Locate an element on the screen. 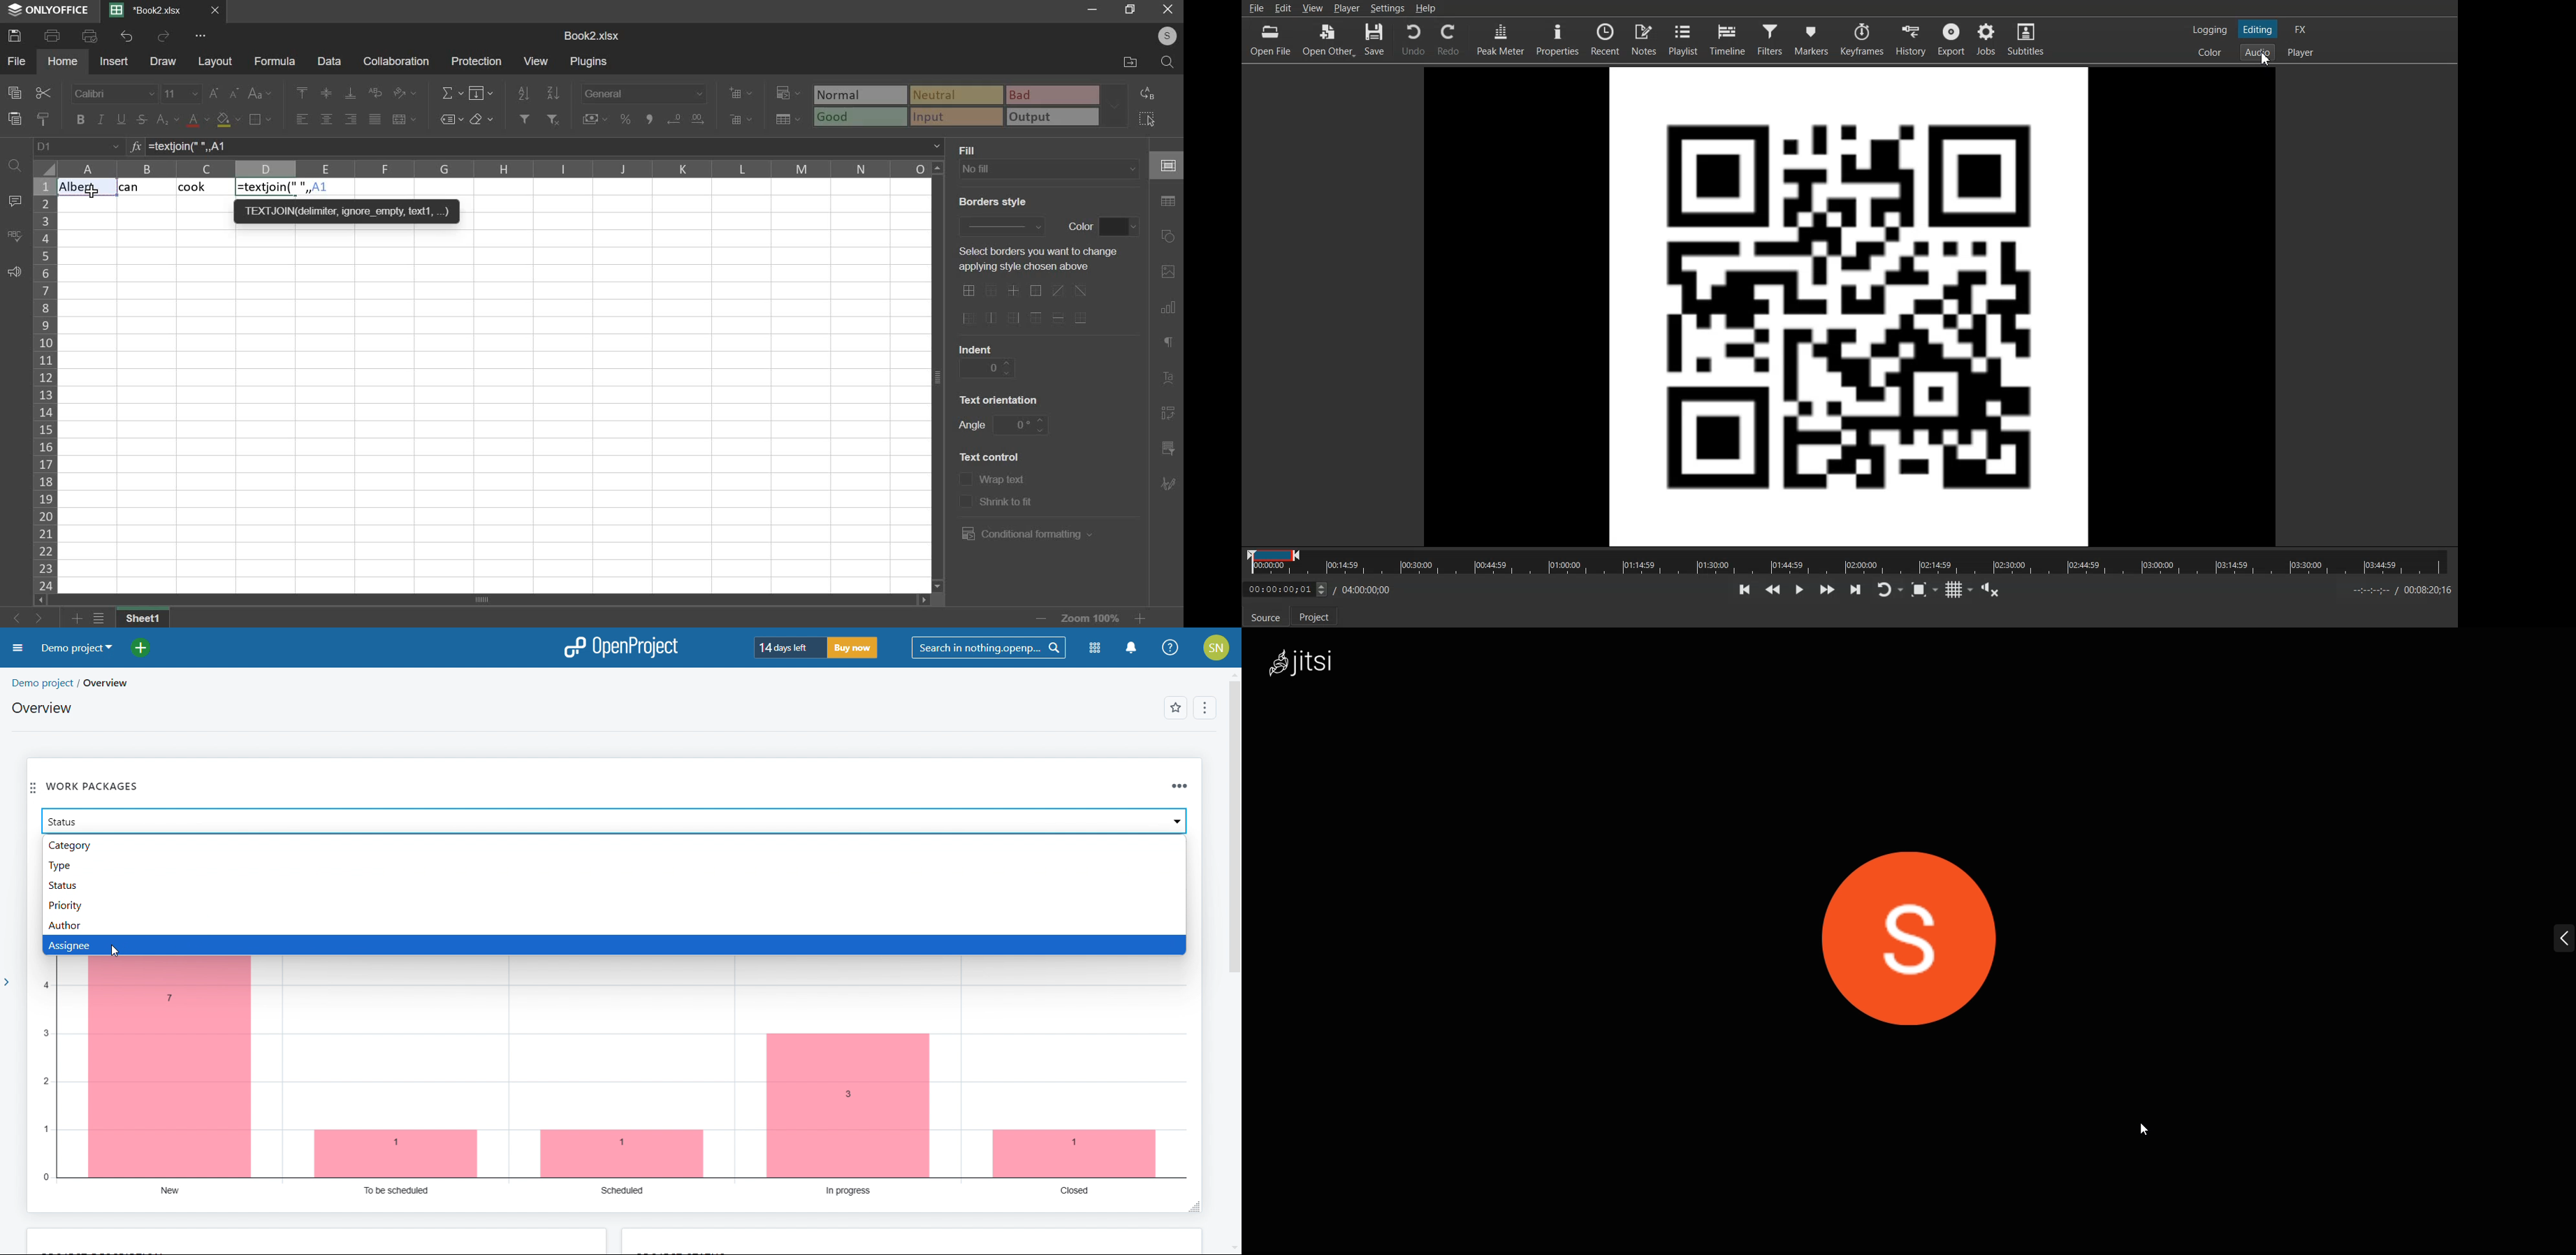 The image size is (2576, 1260). formula is located at coordinates (275, 62).